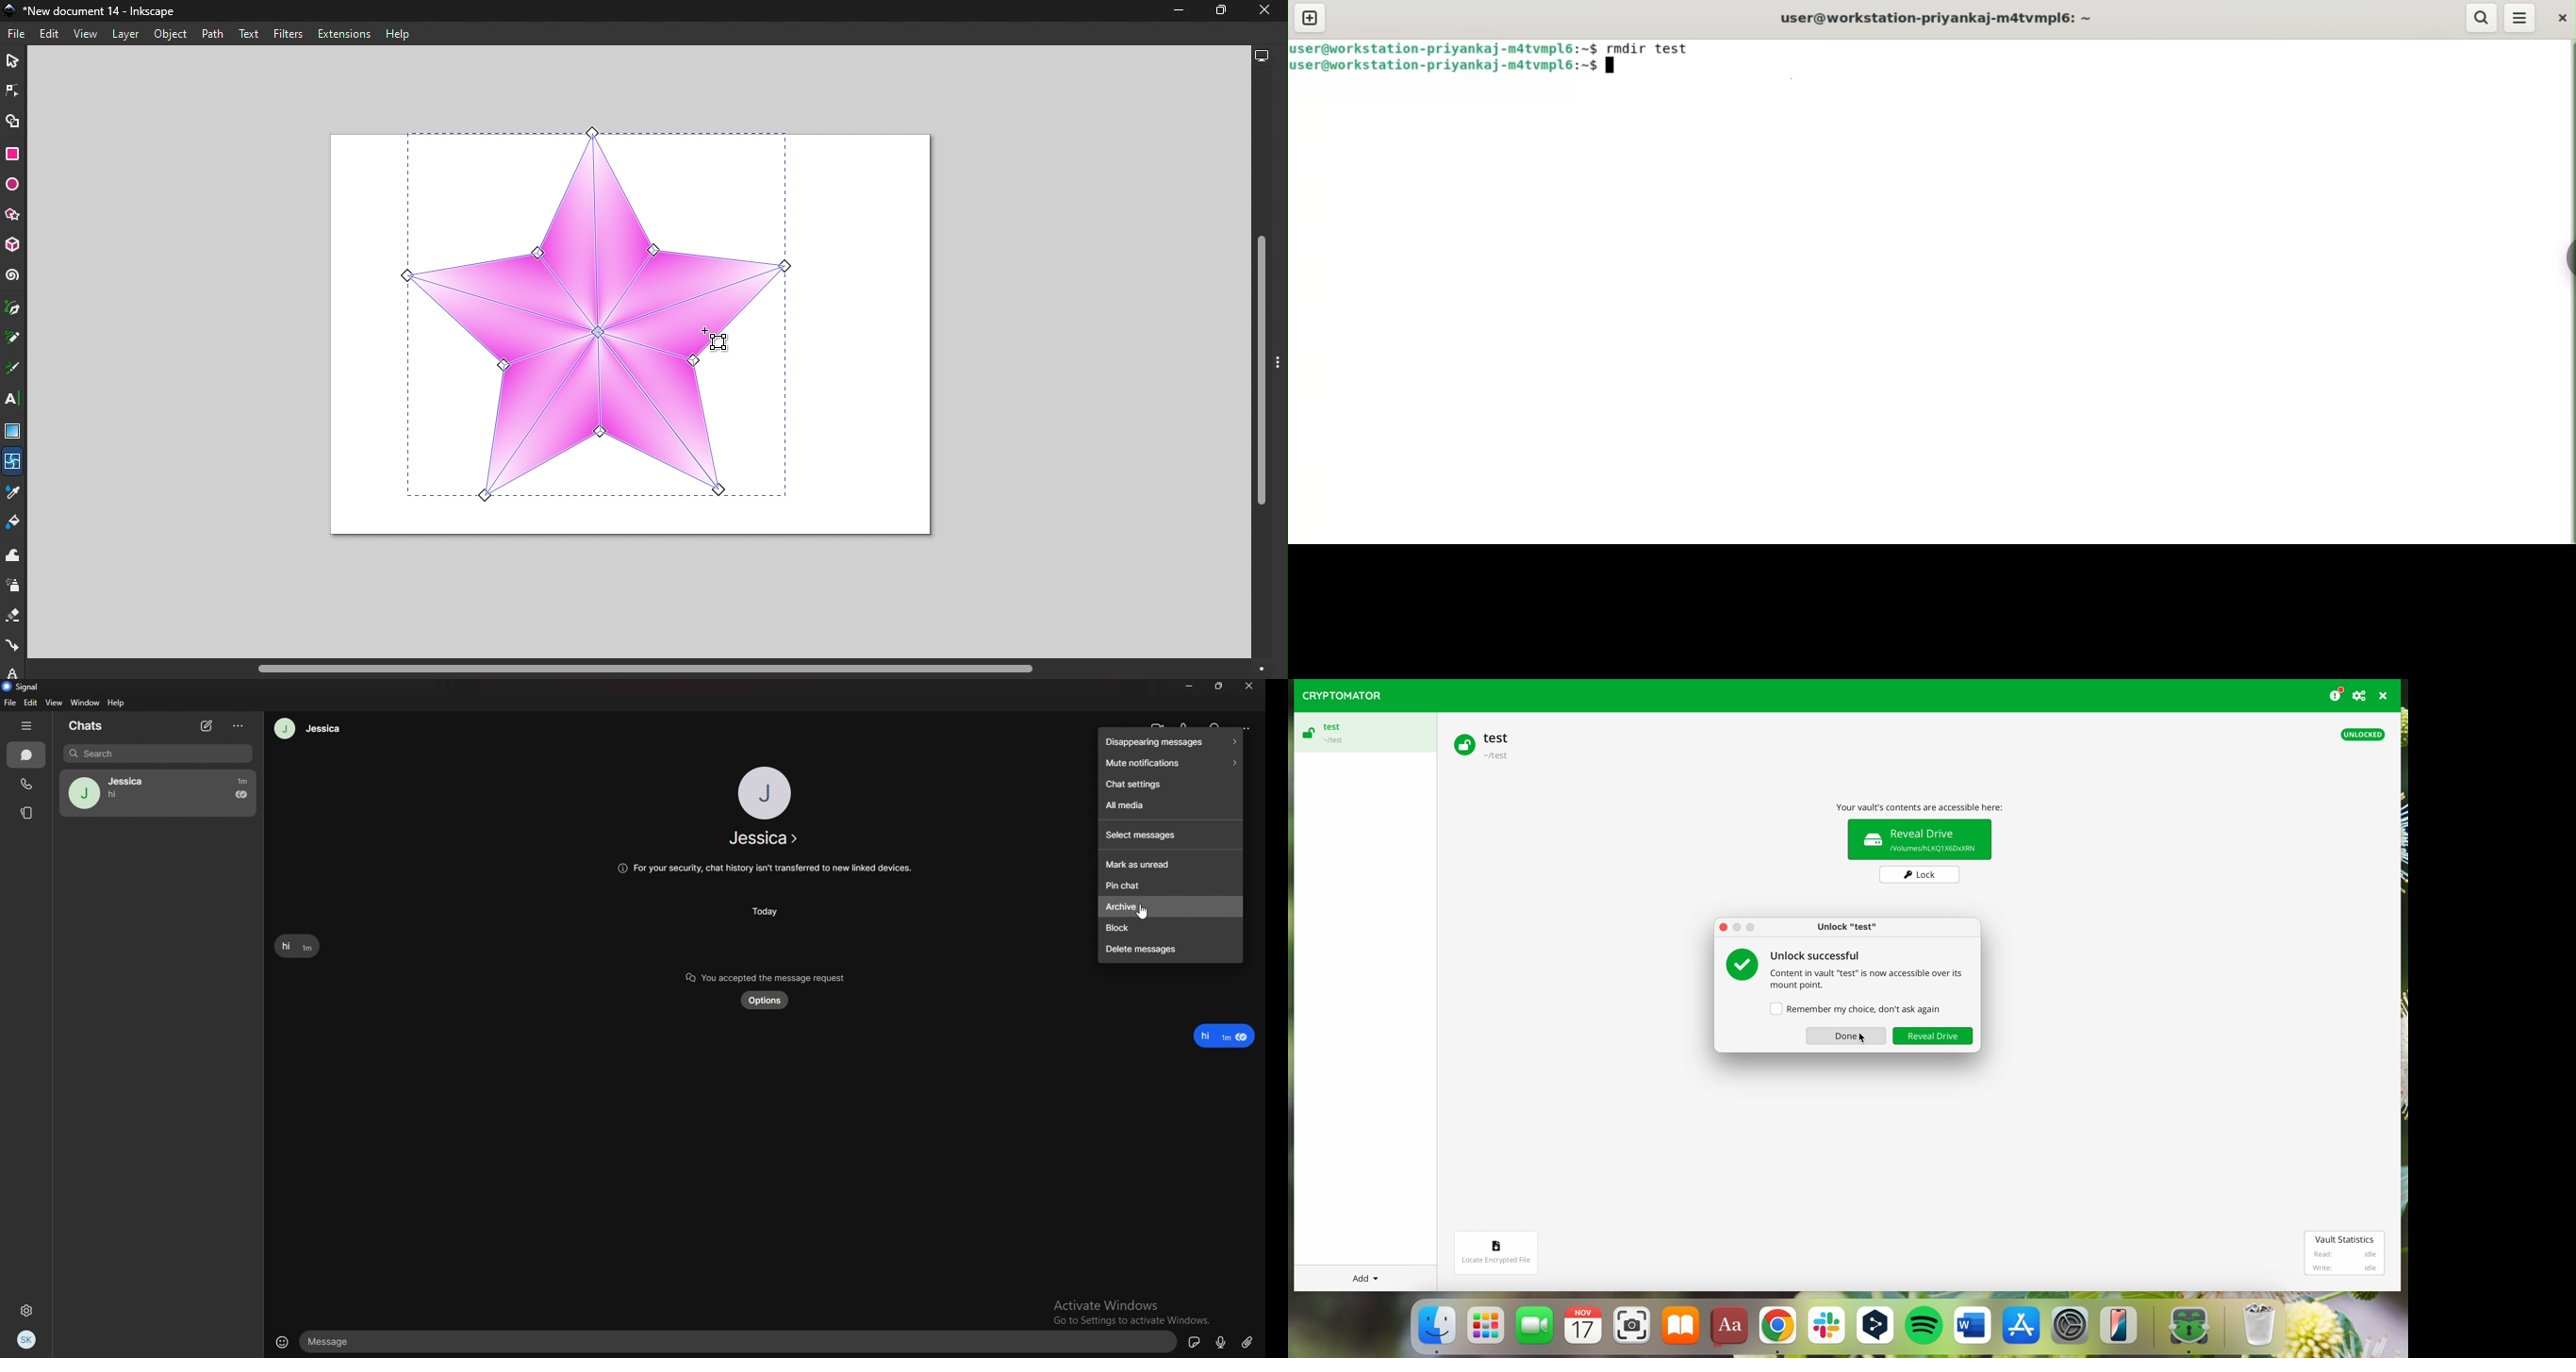  I want to click on Disappearing messages, so click(1170, 743).